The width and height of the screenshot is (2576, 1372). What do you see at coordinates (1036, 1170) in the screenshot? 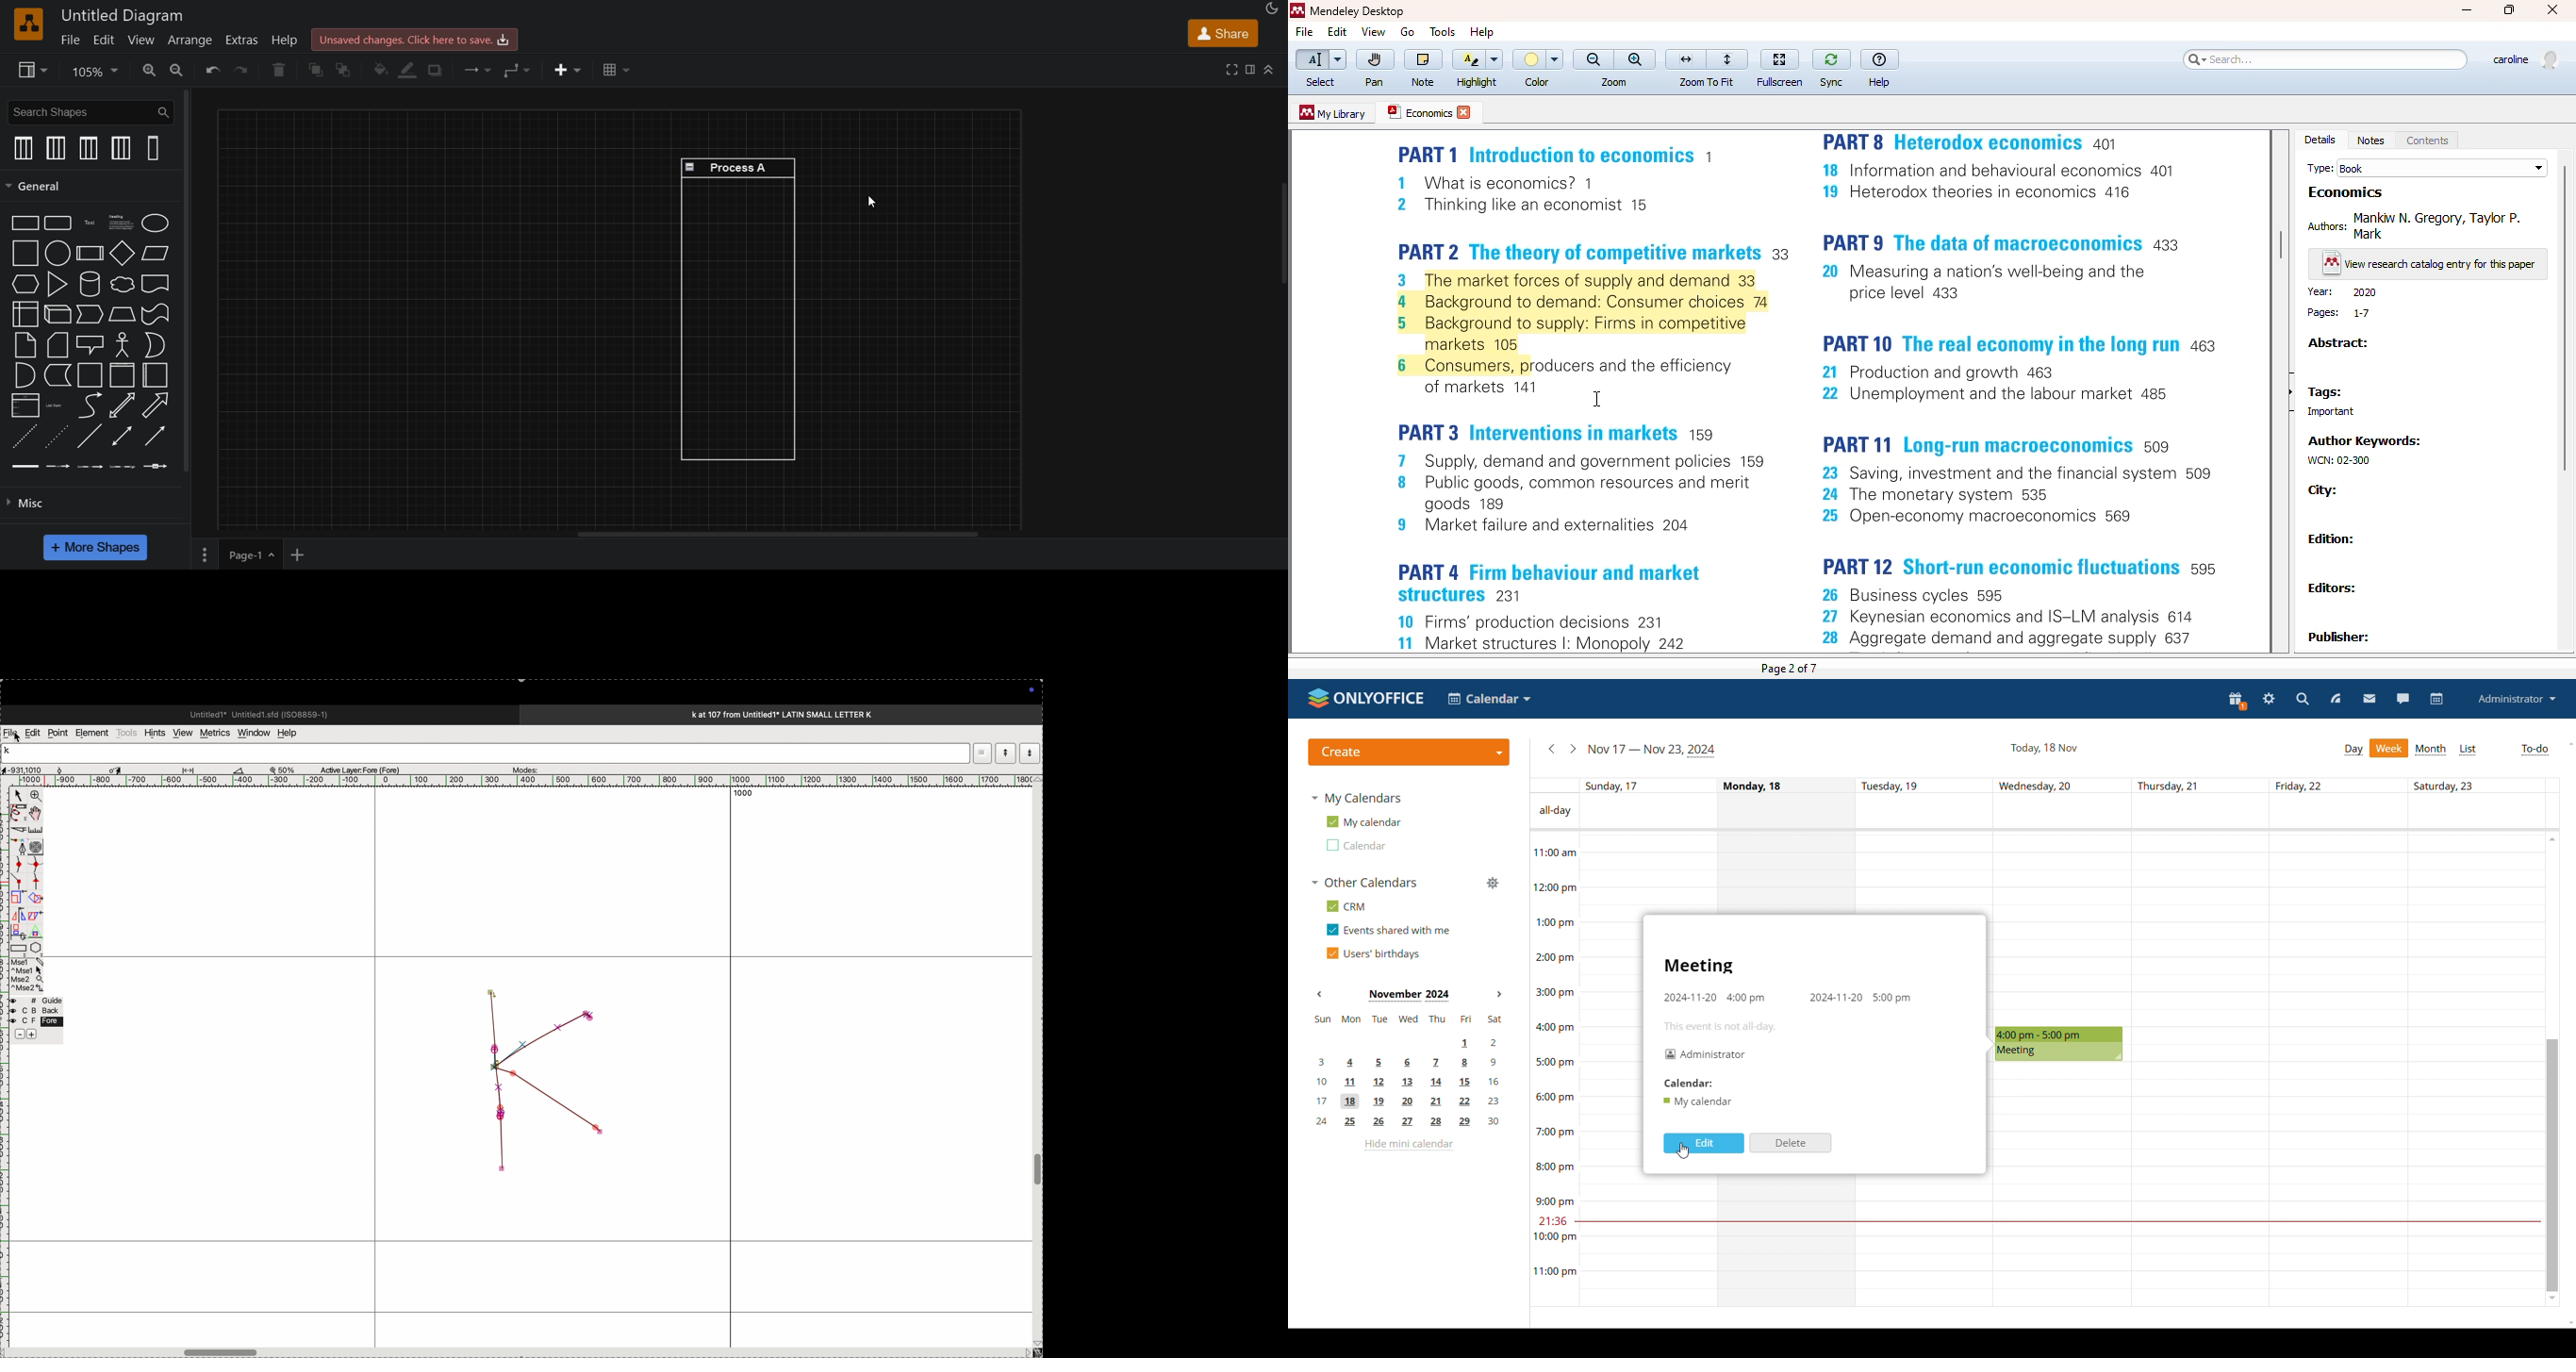
I see `toggle` at bounding box center [1036, 1170].